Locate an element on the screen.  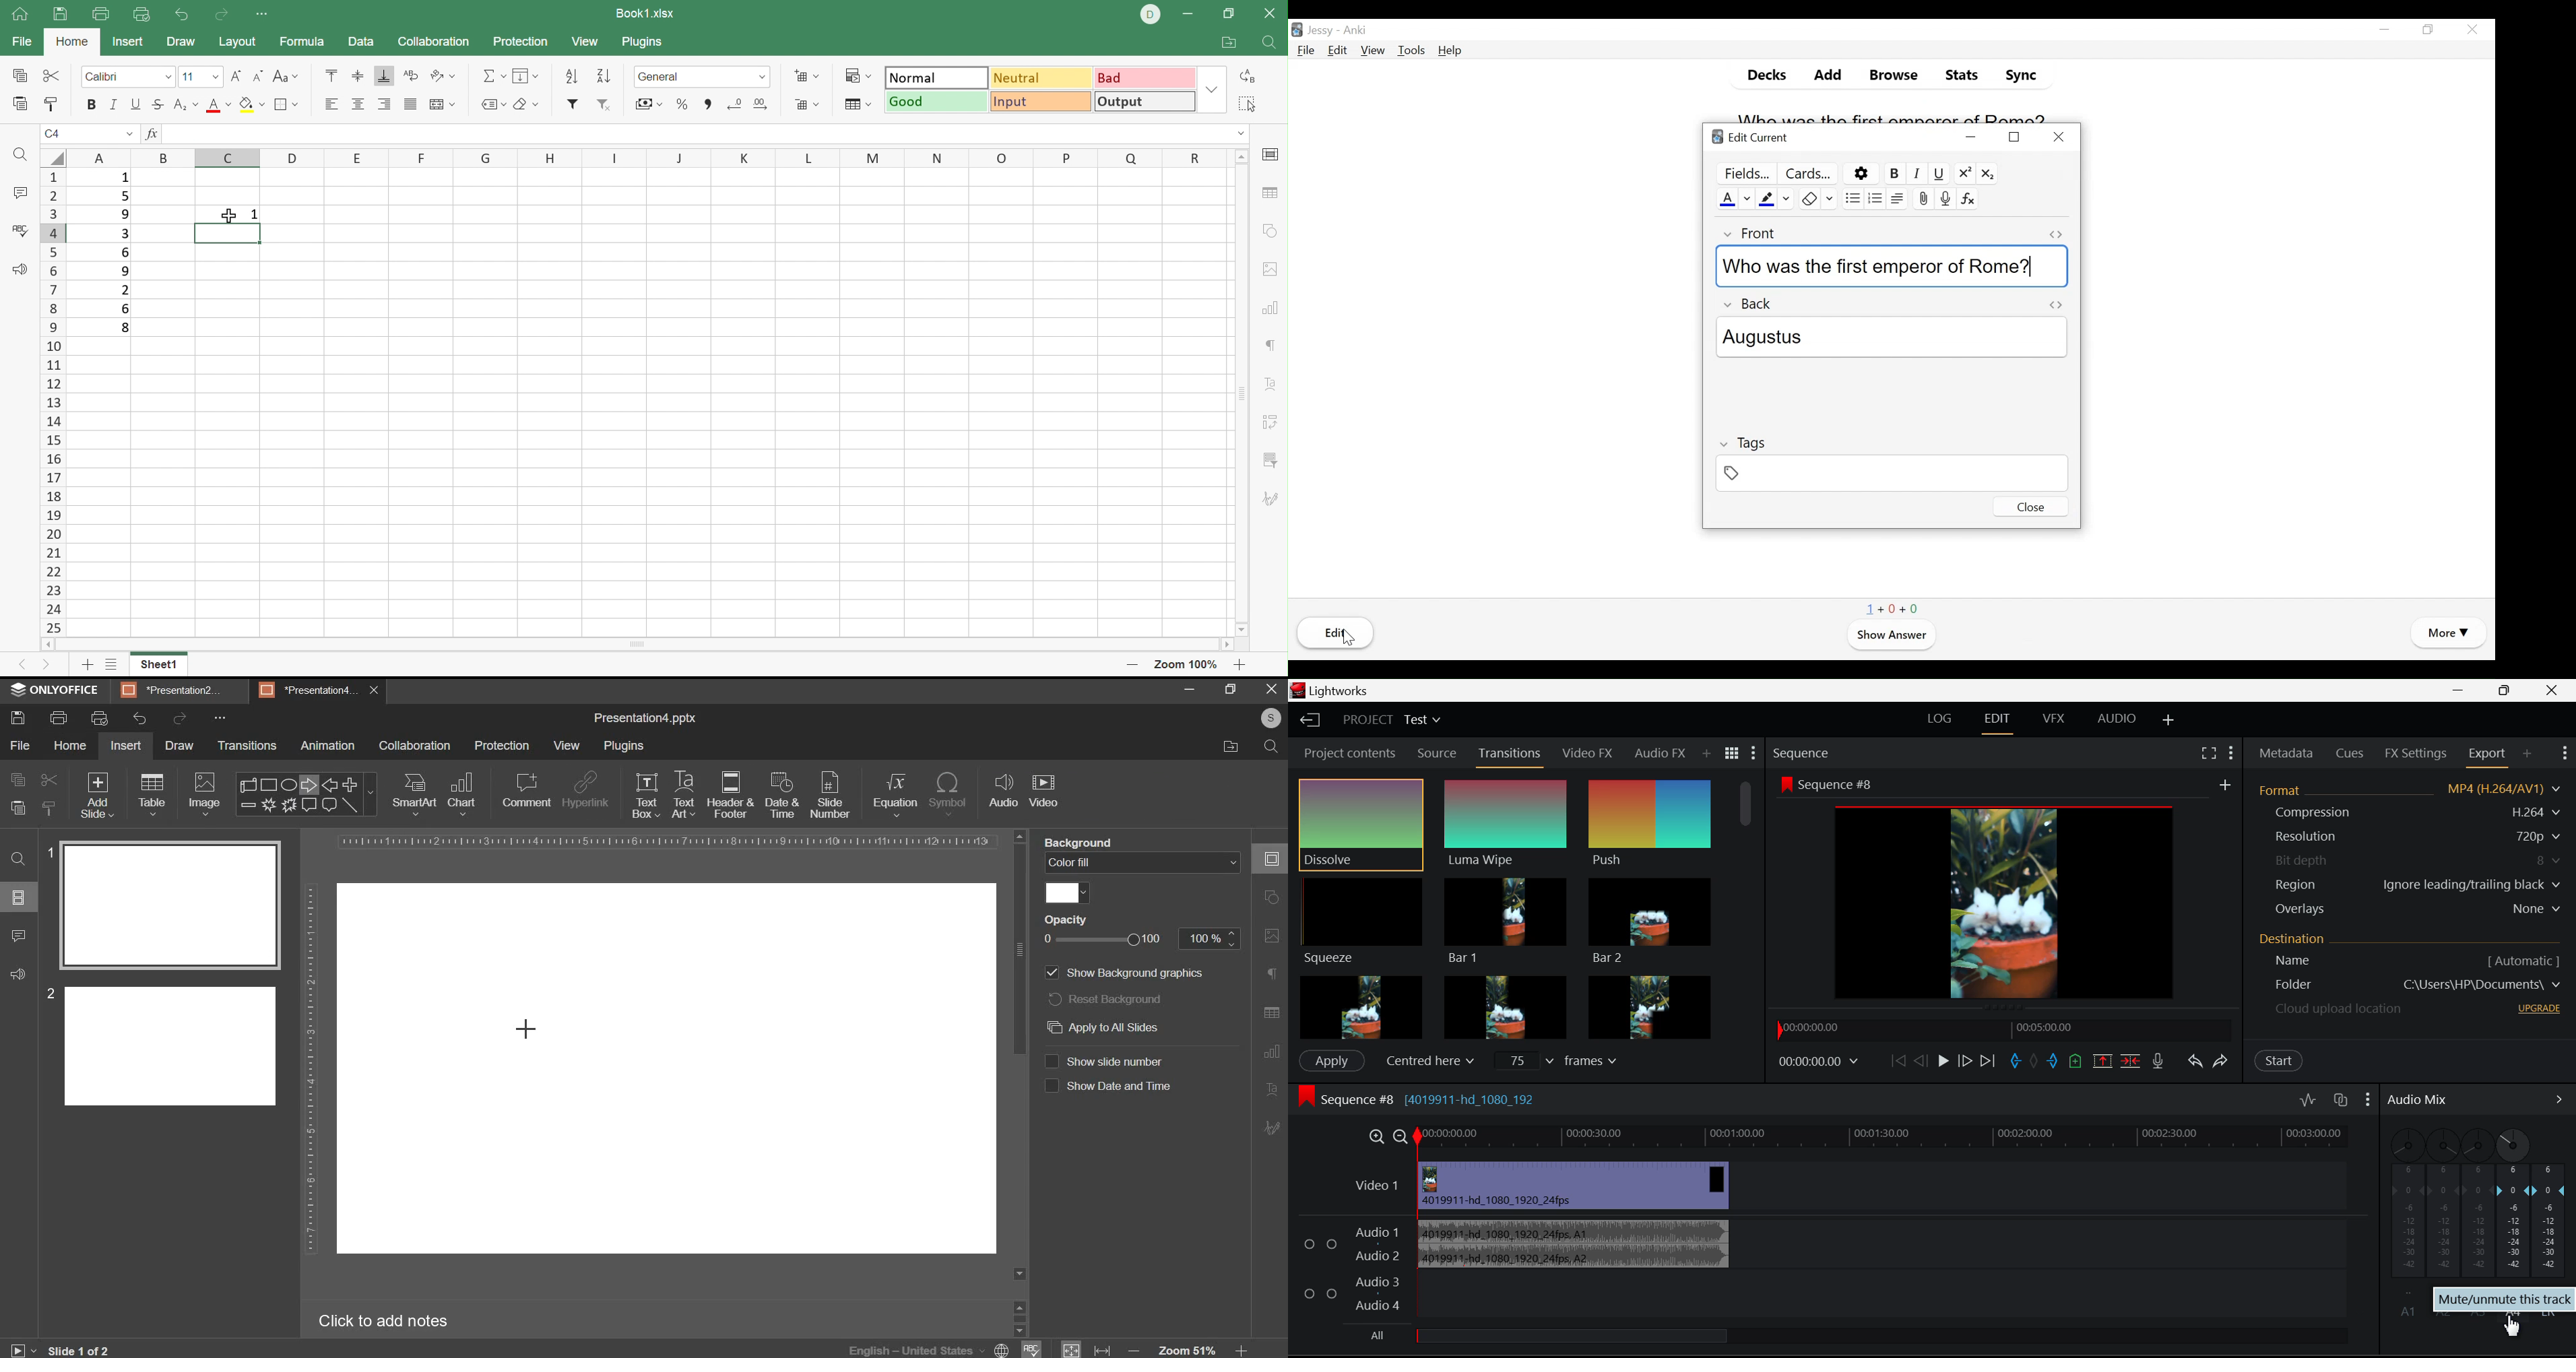
table is located at coordinates (152, 796).